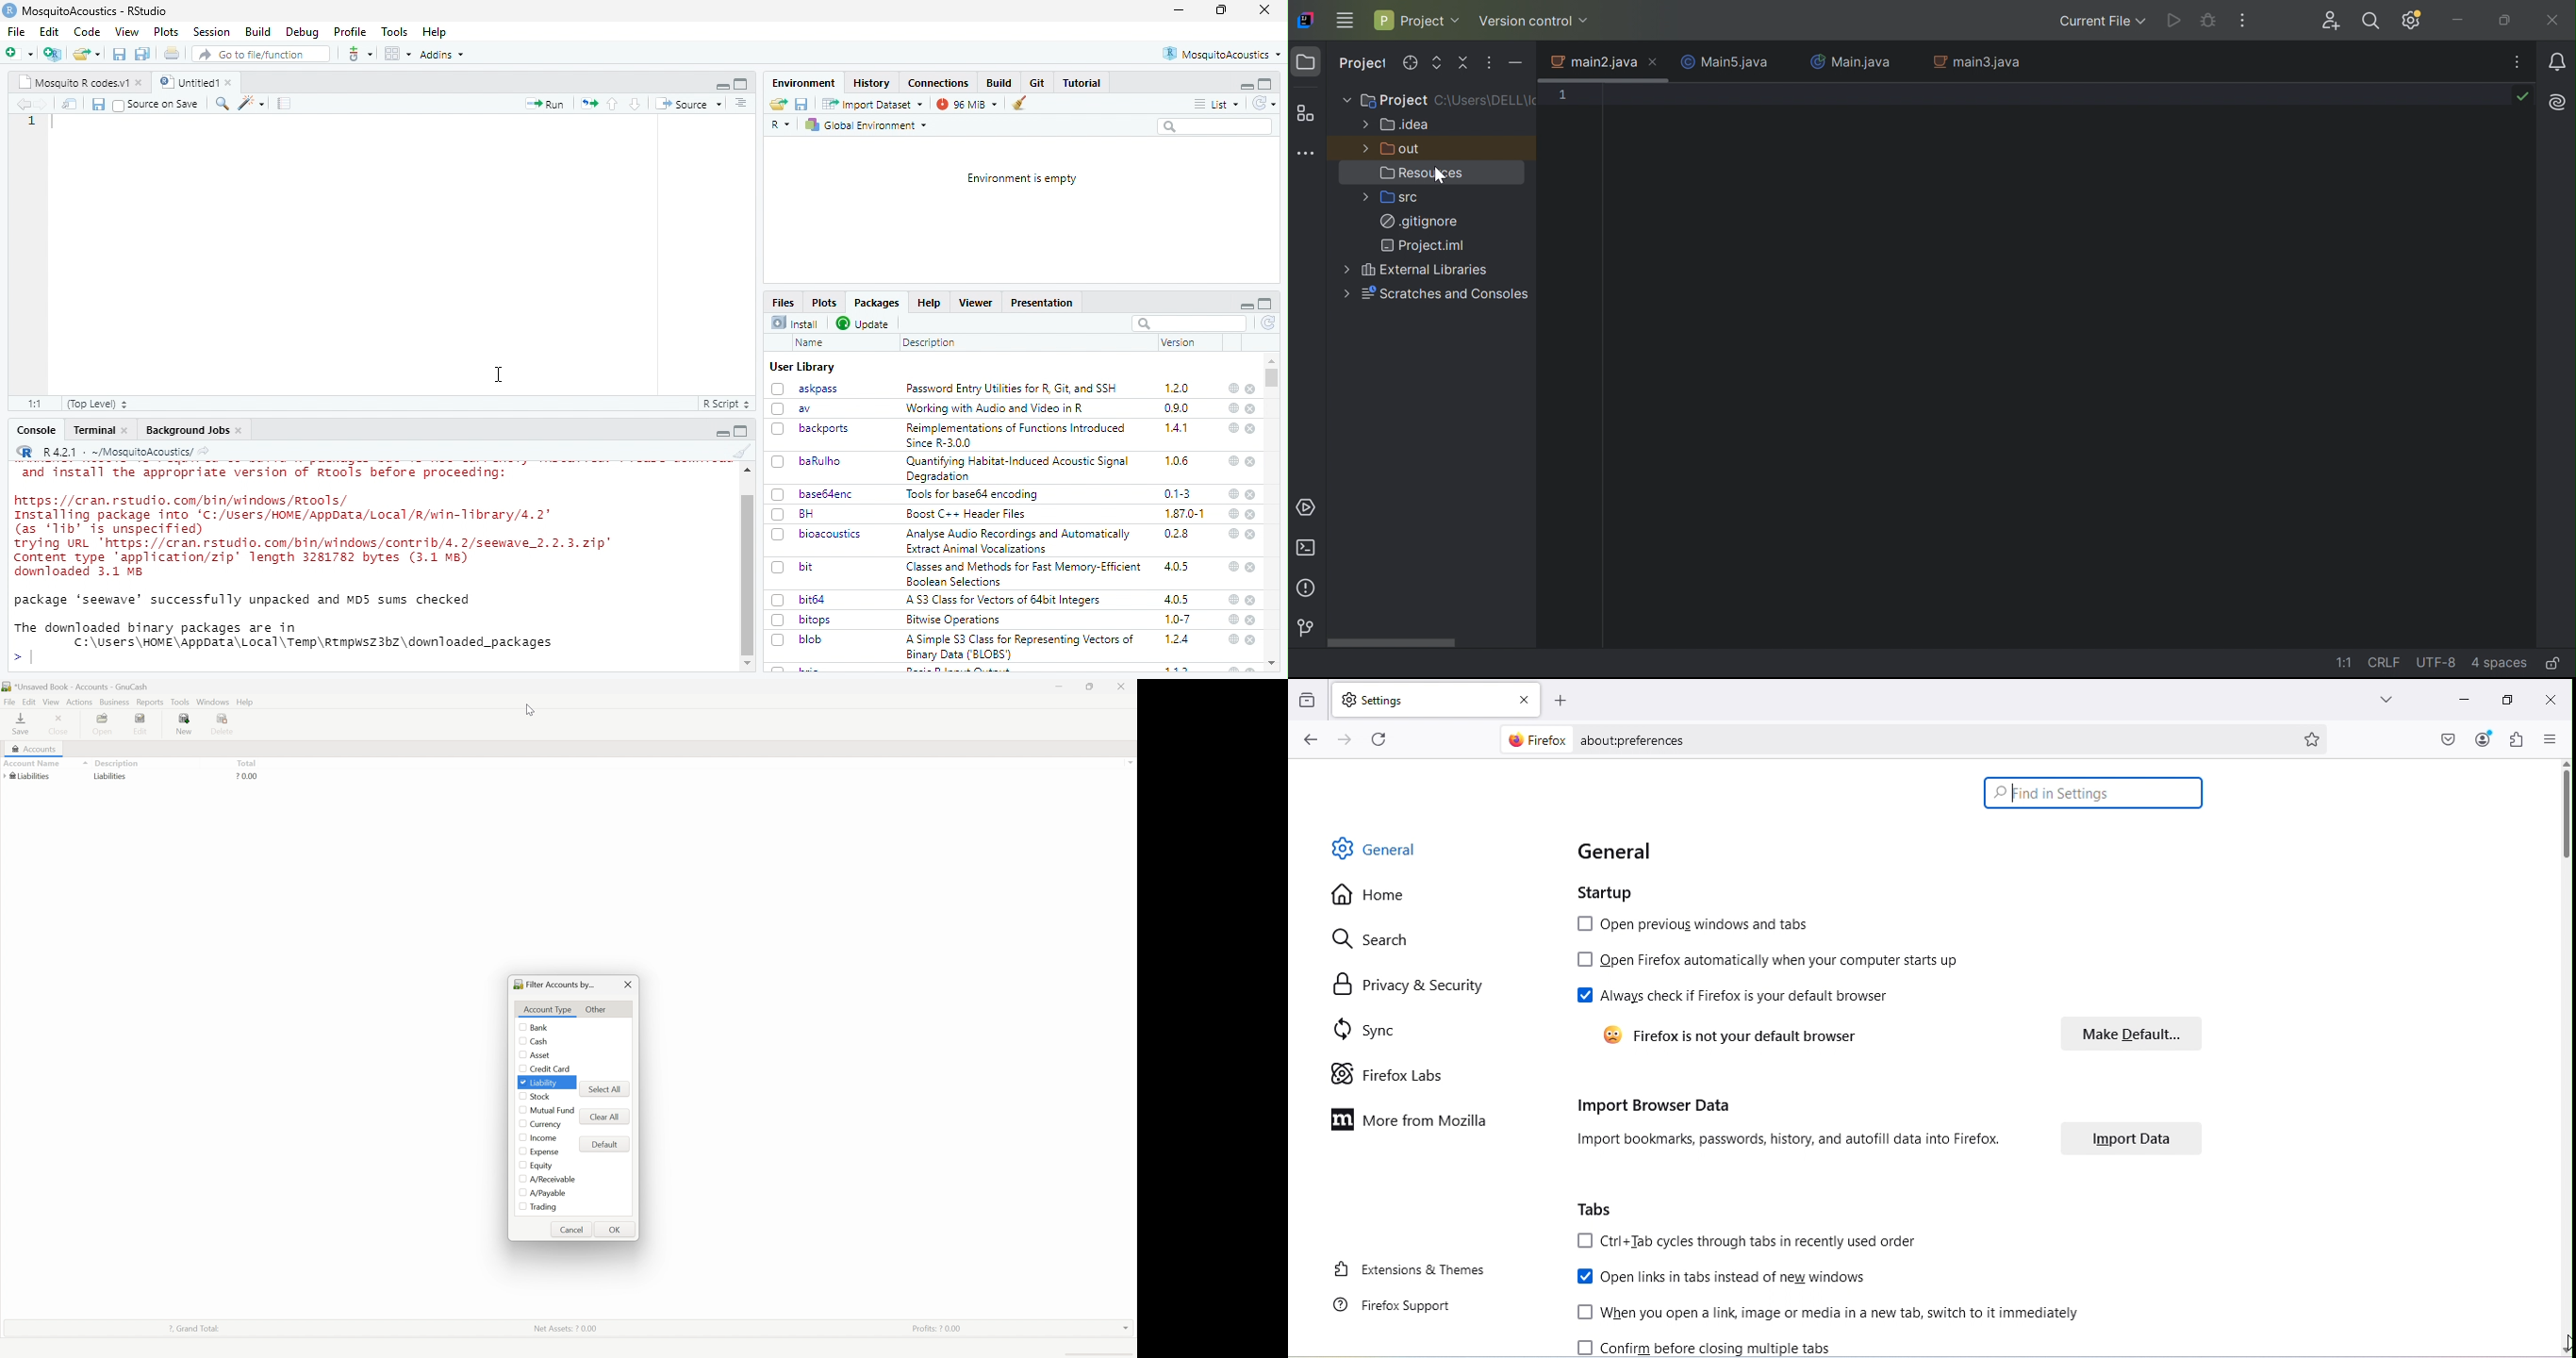 This screenshot has height=1372, width=2576. I want to click on maiximize, so click(742, 431).